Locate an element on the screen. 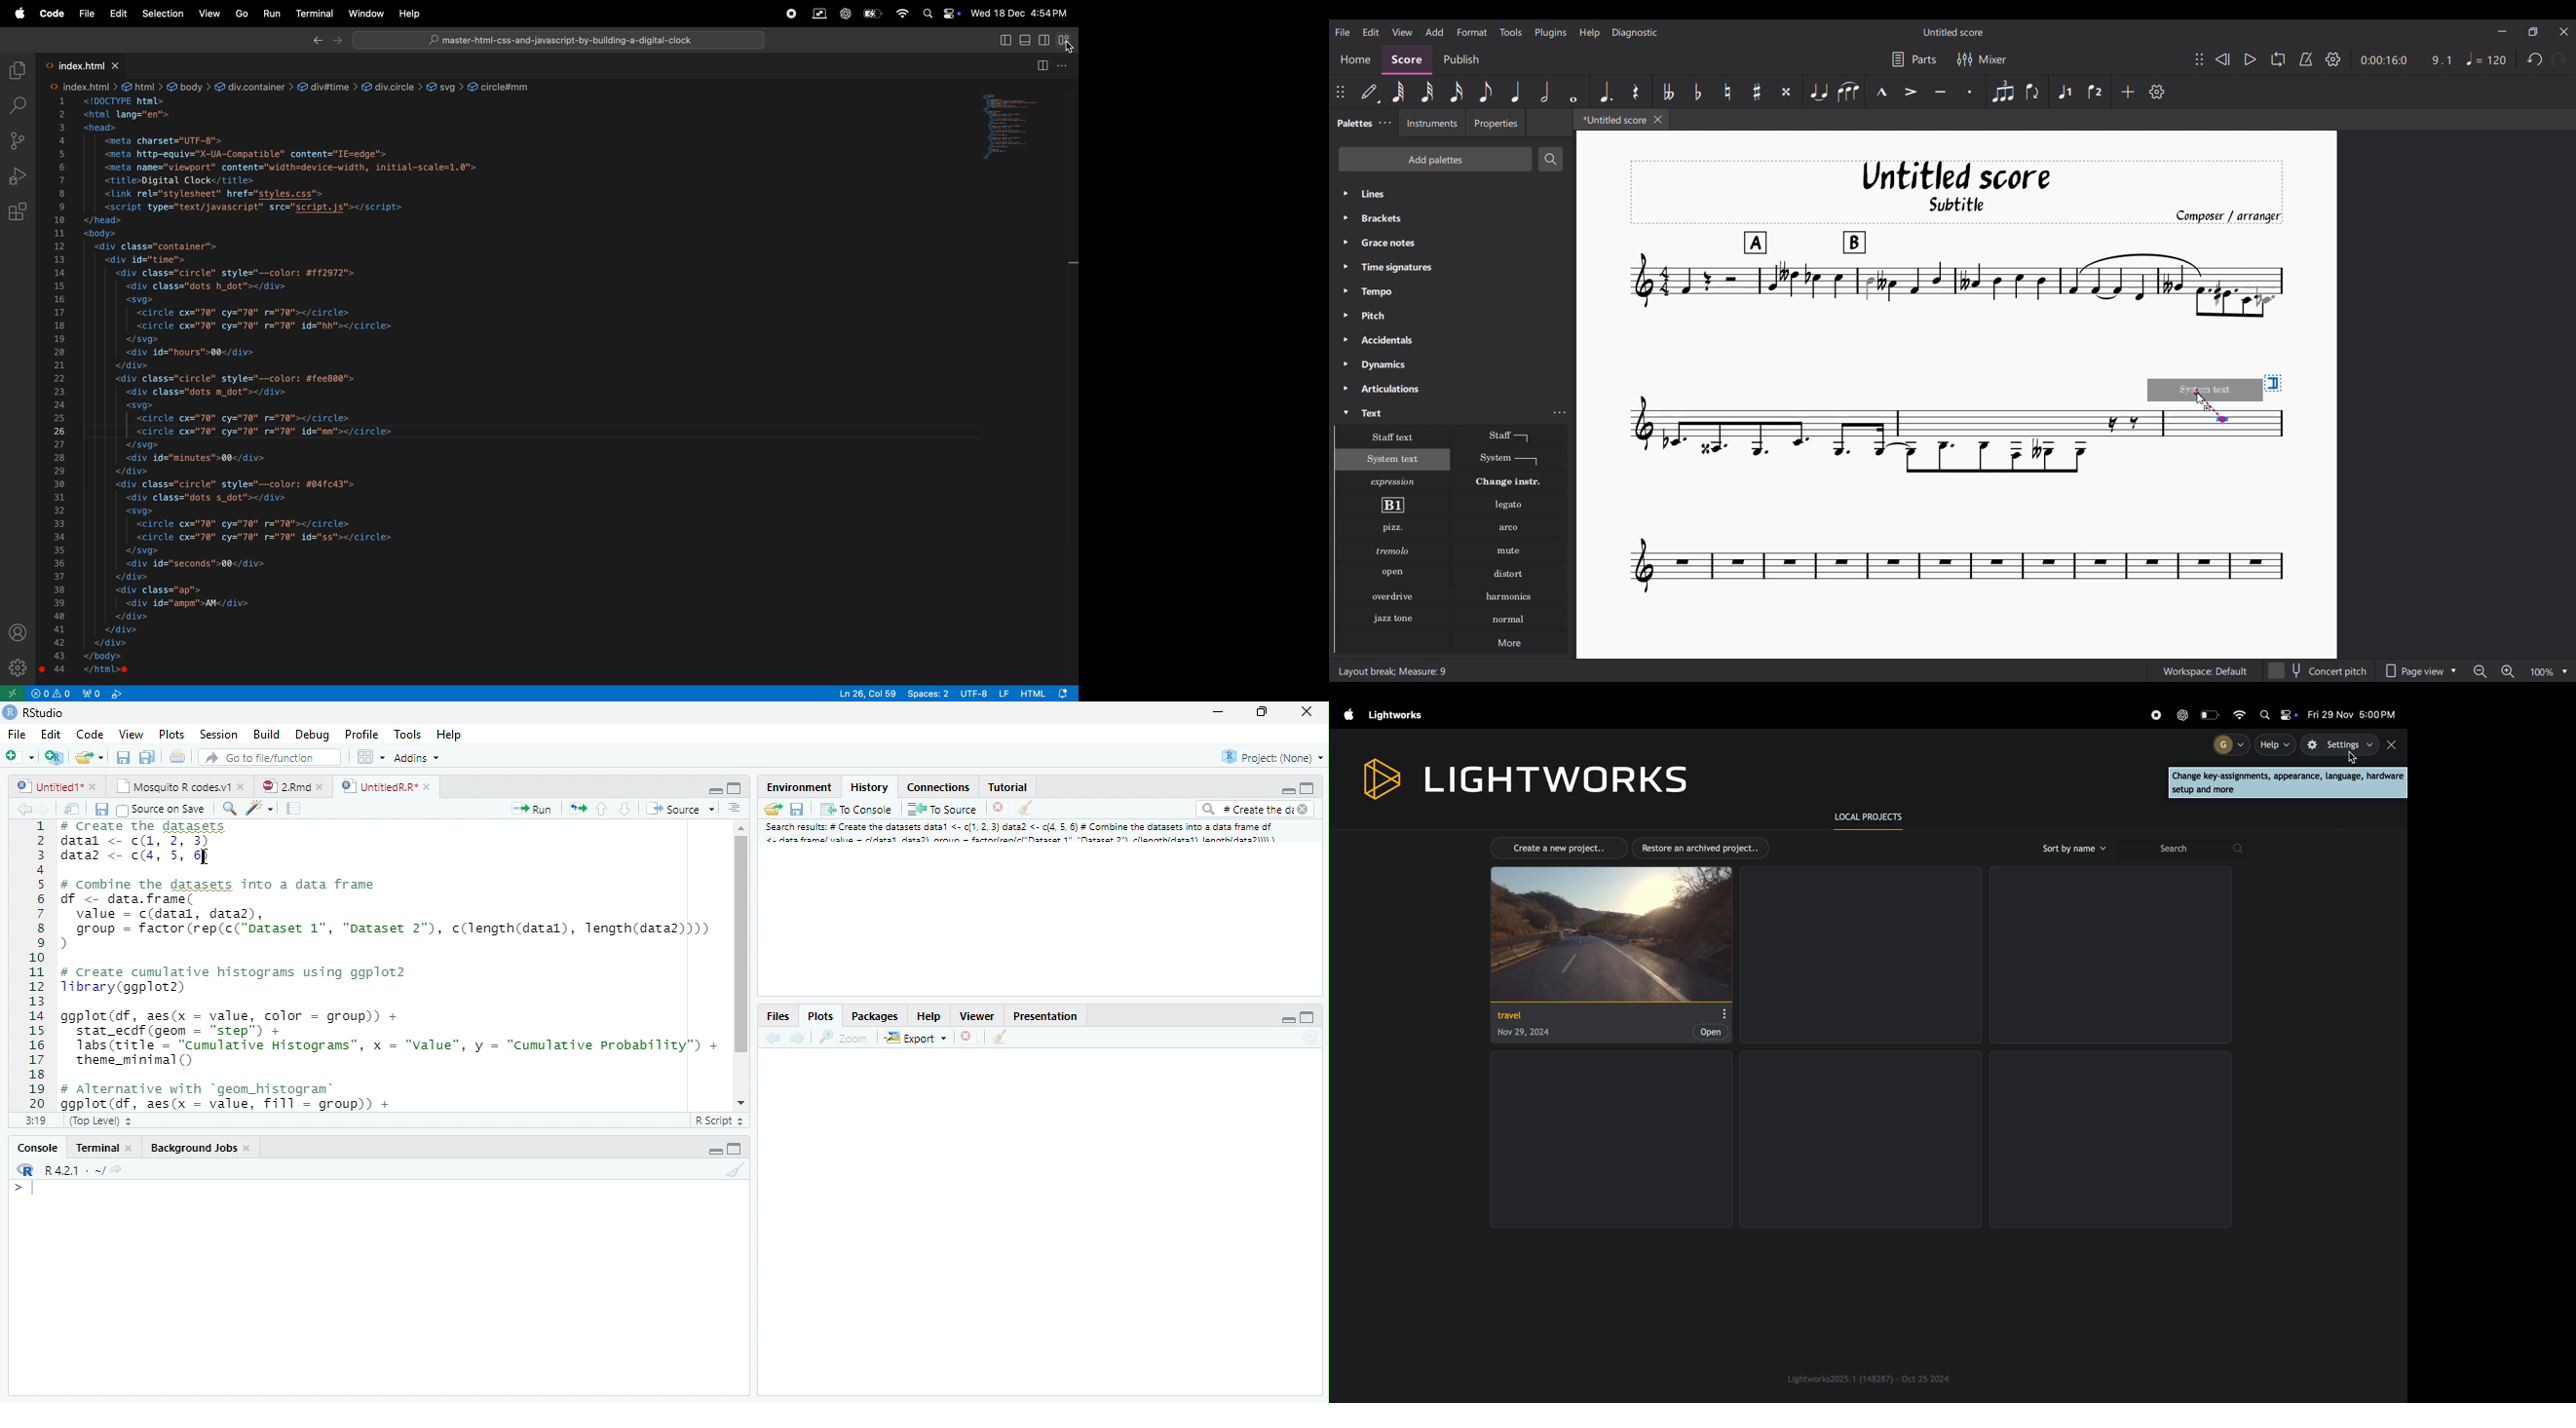 The height and width of the screenshot is (1428, 2576). extensions is located at coordinates (18, 214).